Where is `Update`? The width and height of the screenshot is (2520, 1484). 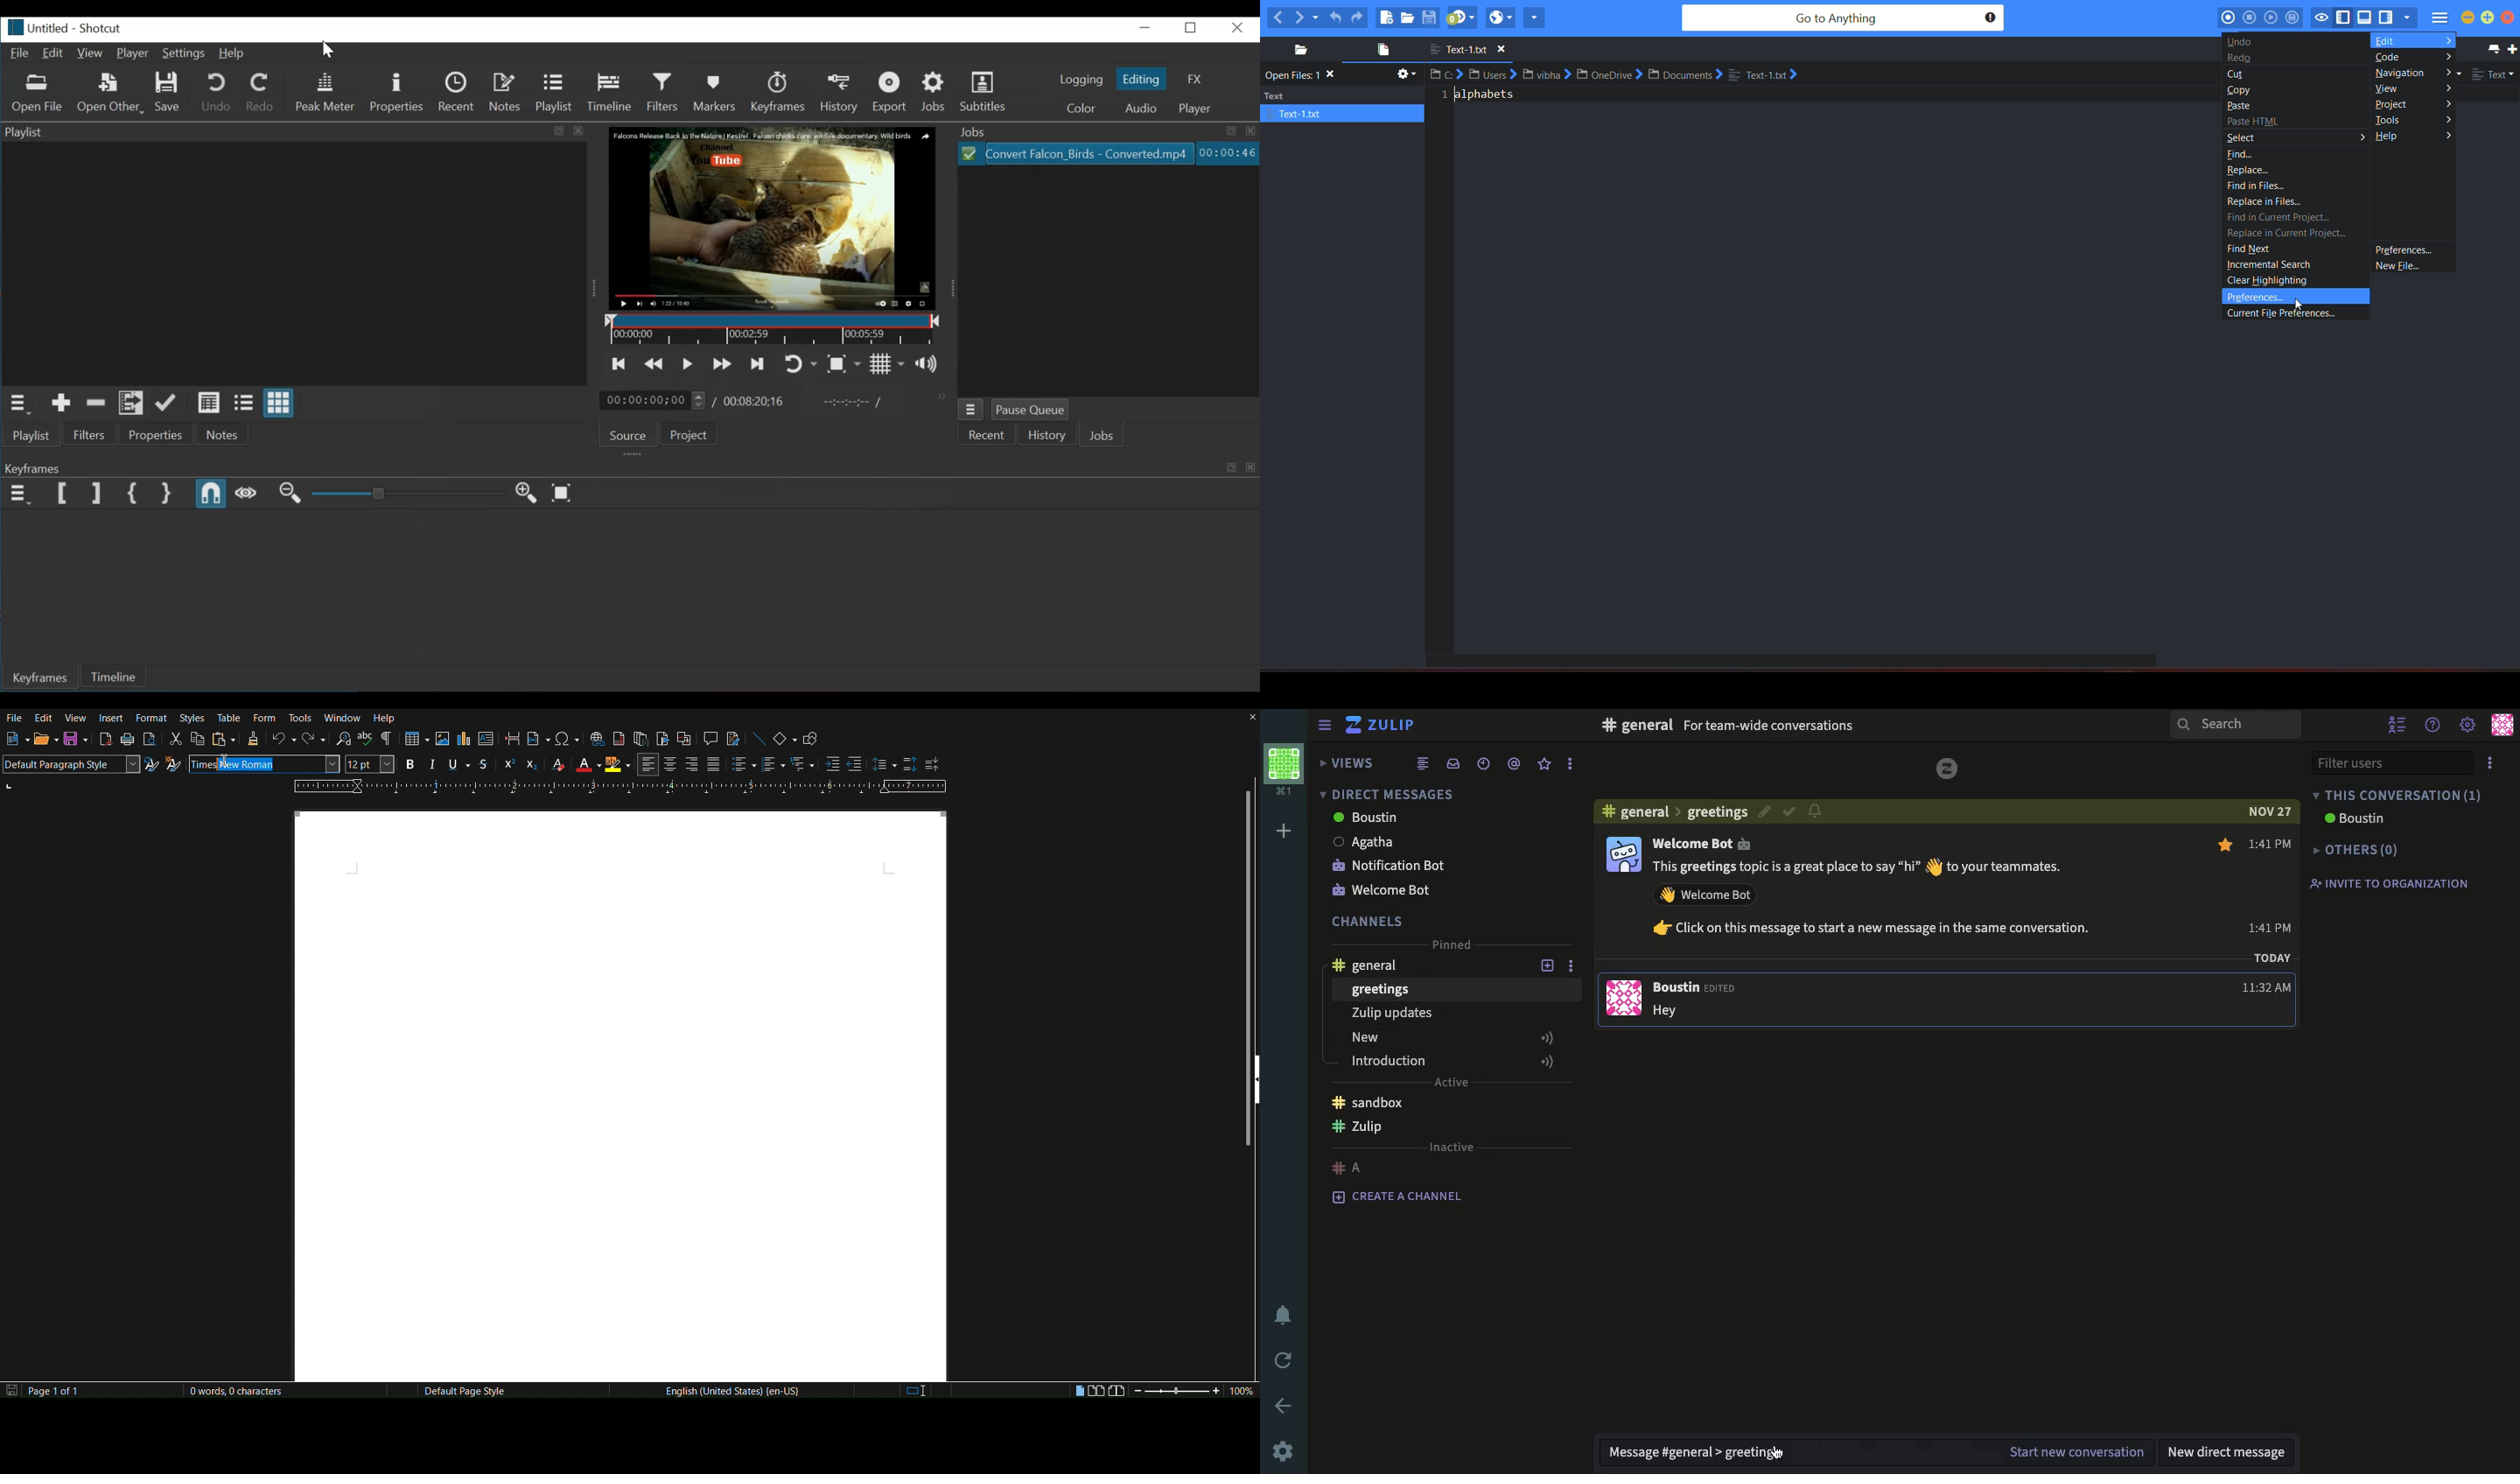 Update is located at coordinates (167, 404).